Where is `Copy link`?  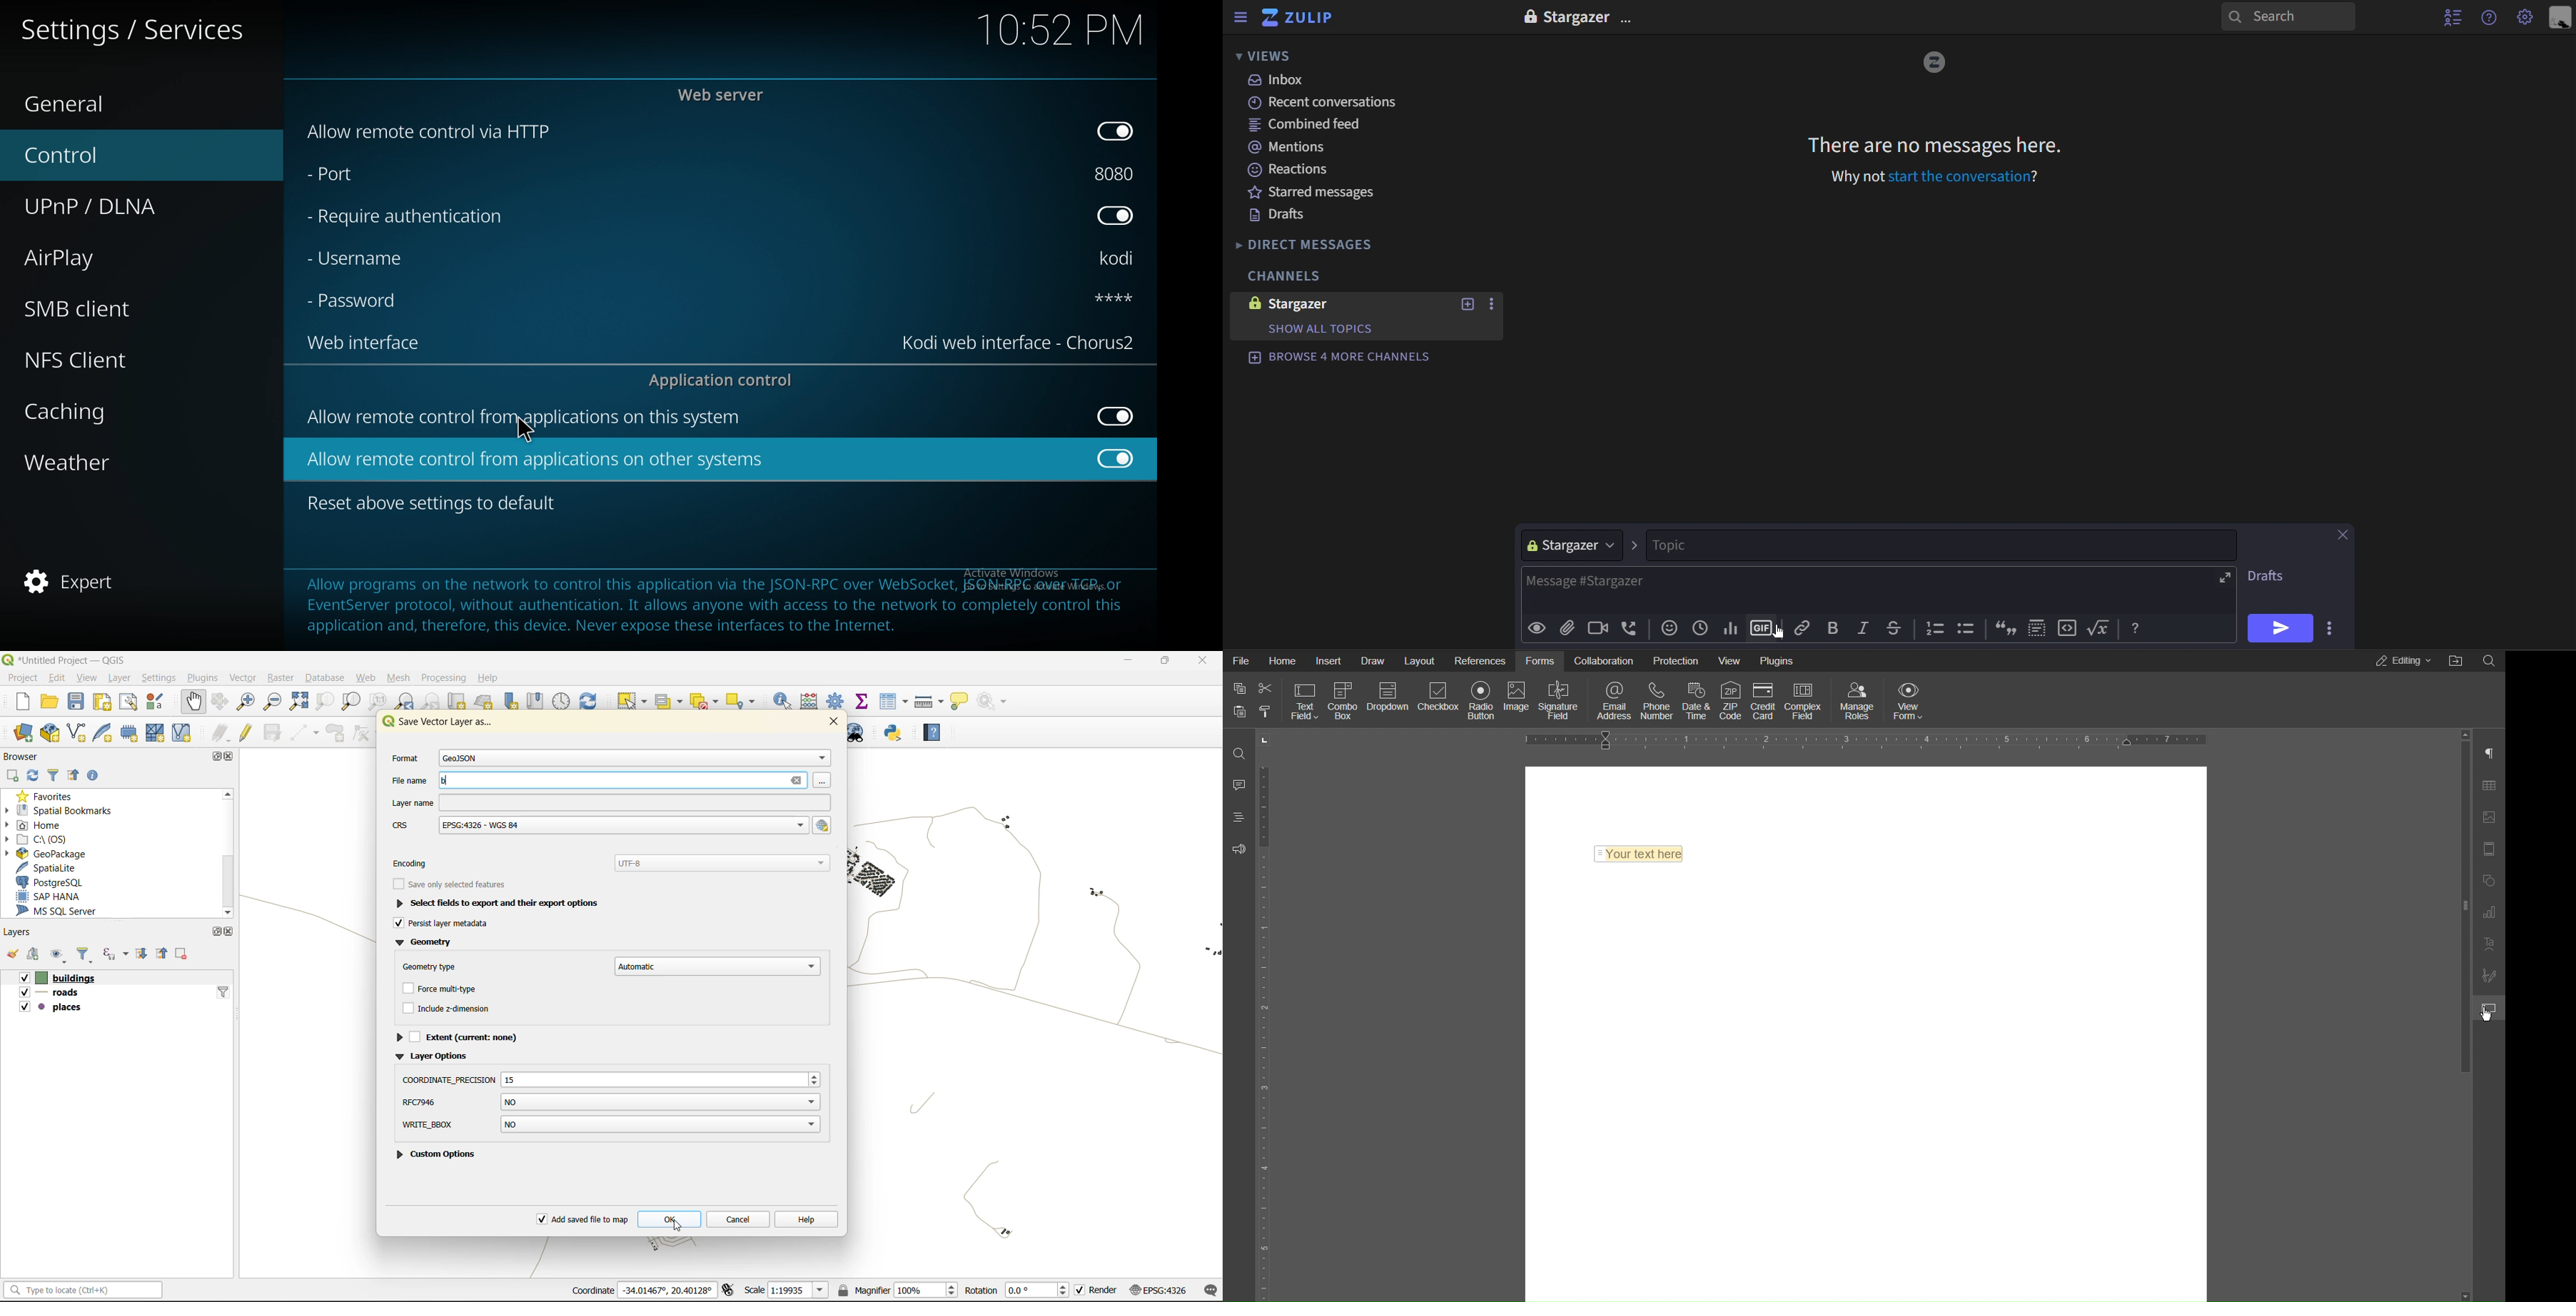
Copy link is located at coordinates (1807, 630).